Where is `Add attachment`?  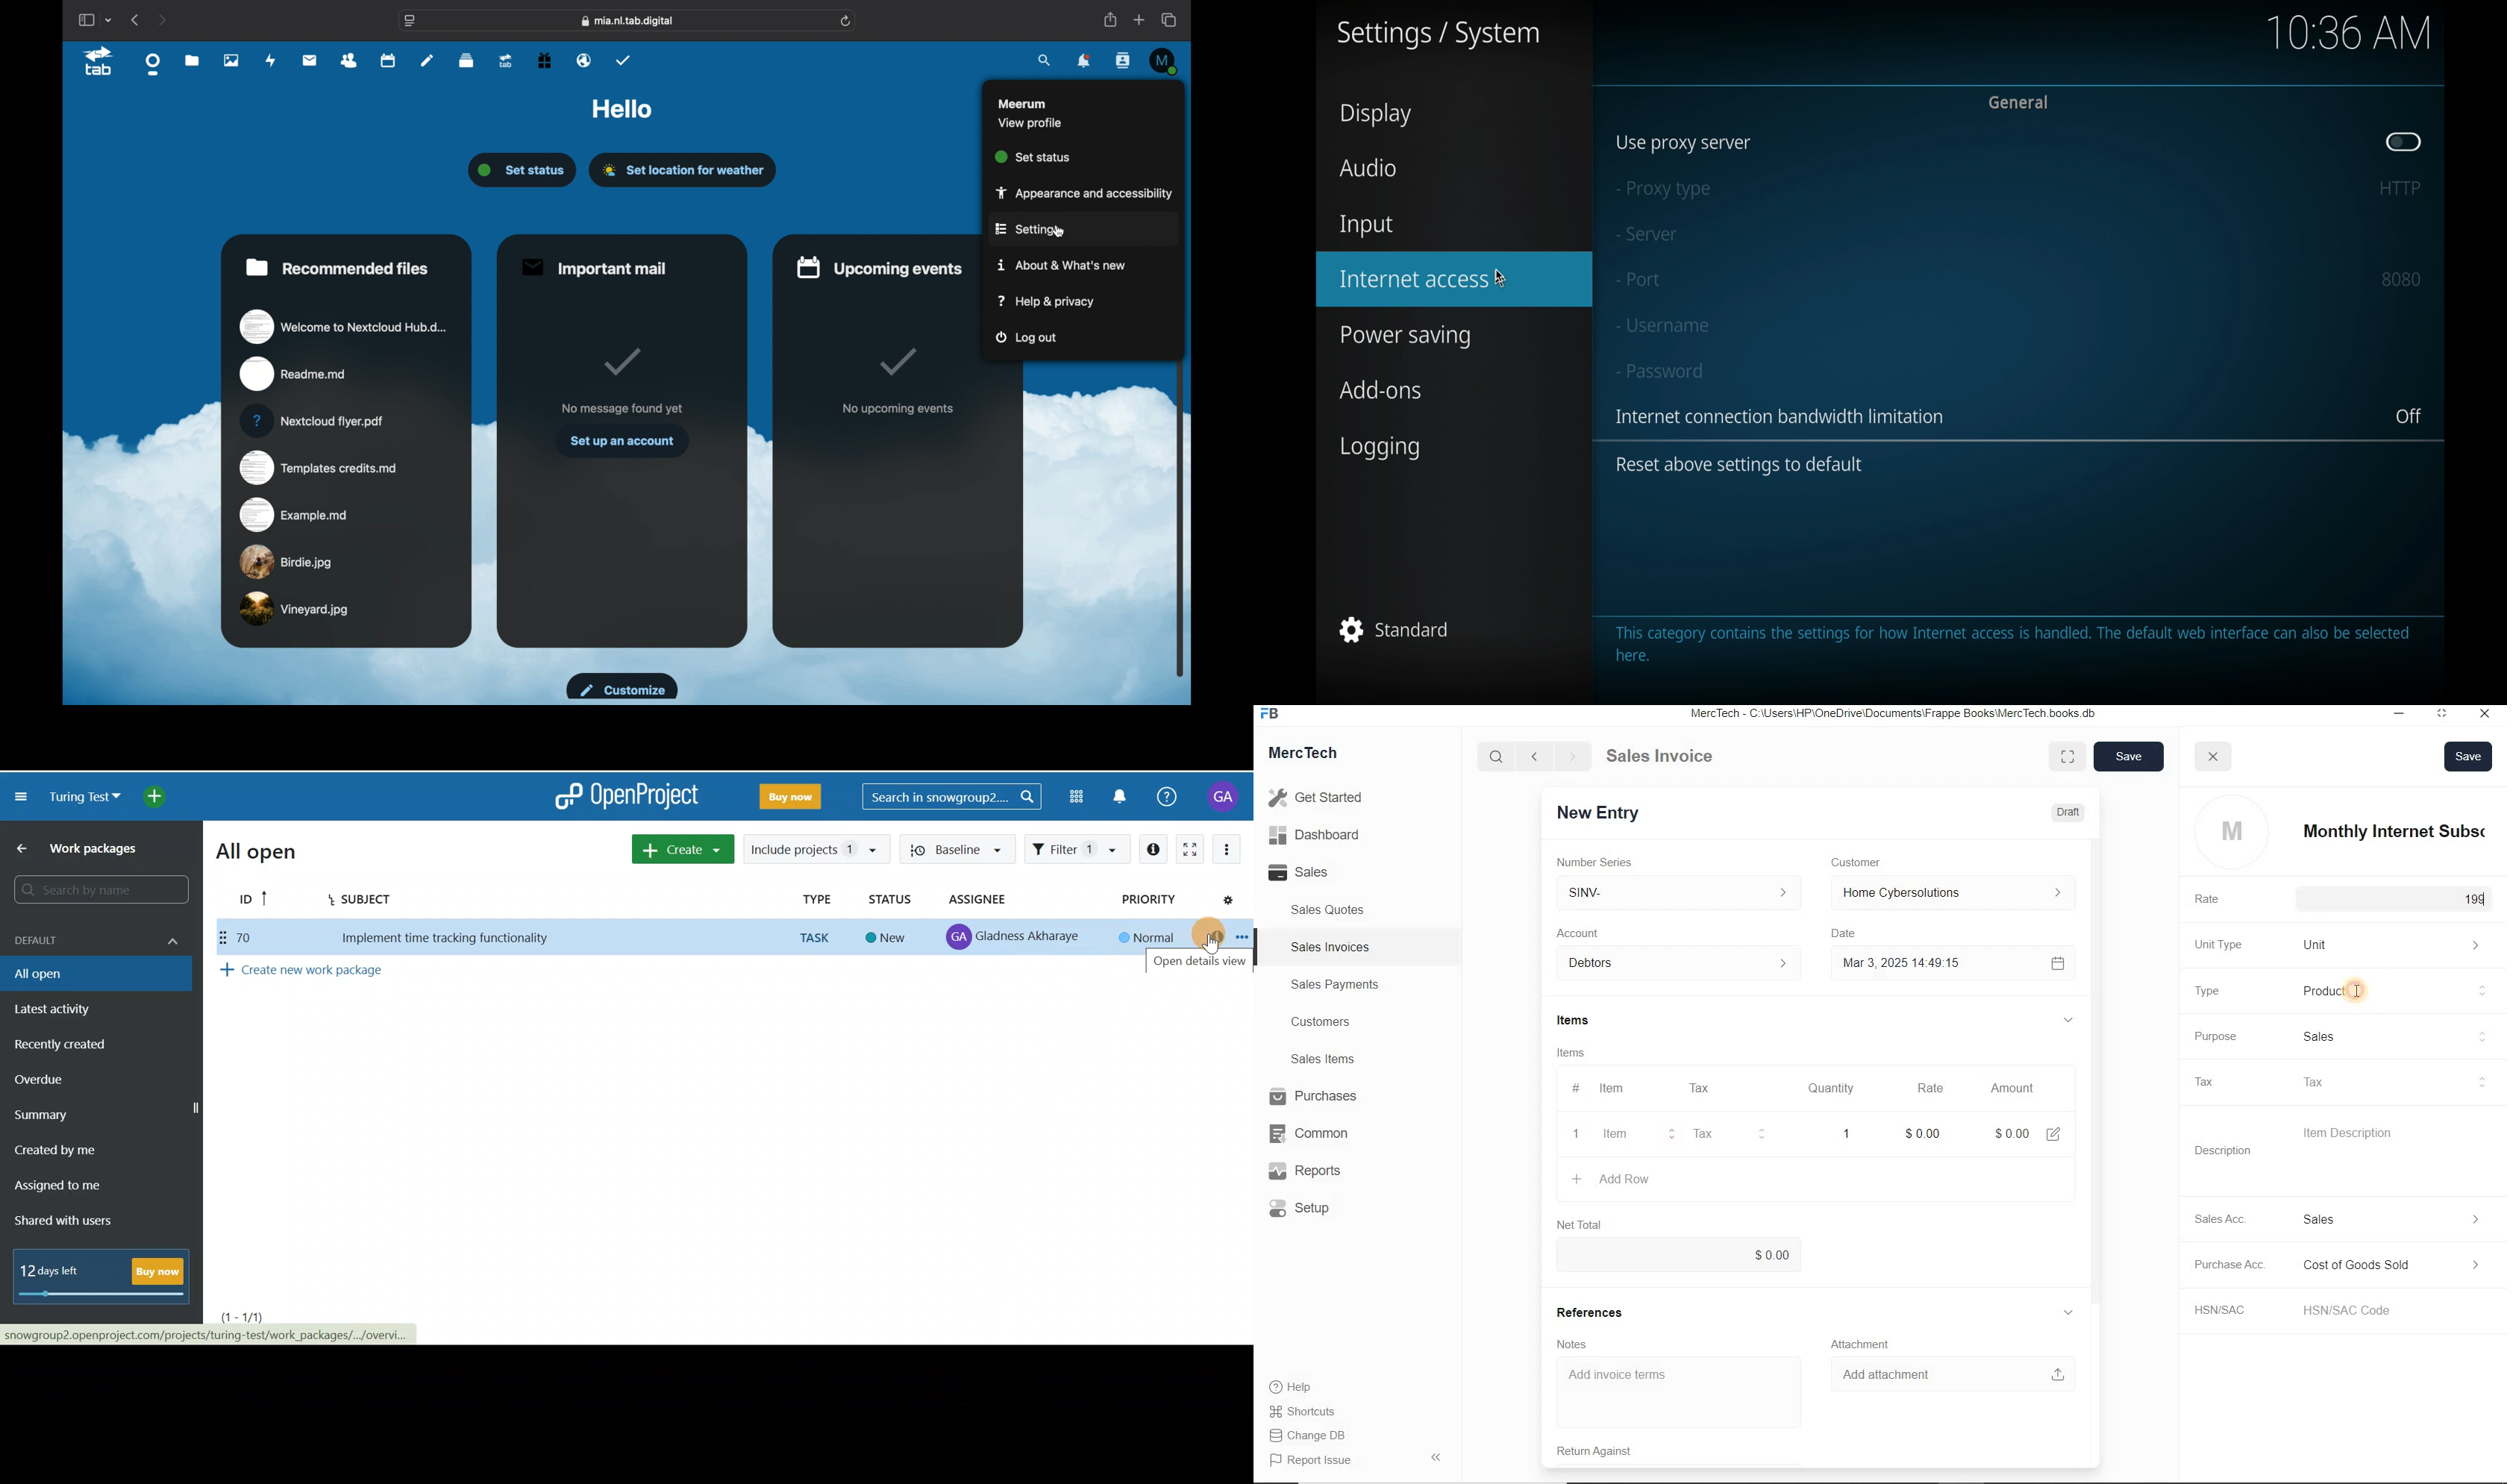
Add attachment is located at coordinates (1944, 1374).